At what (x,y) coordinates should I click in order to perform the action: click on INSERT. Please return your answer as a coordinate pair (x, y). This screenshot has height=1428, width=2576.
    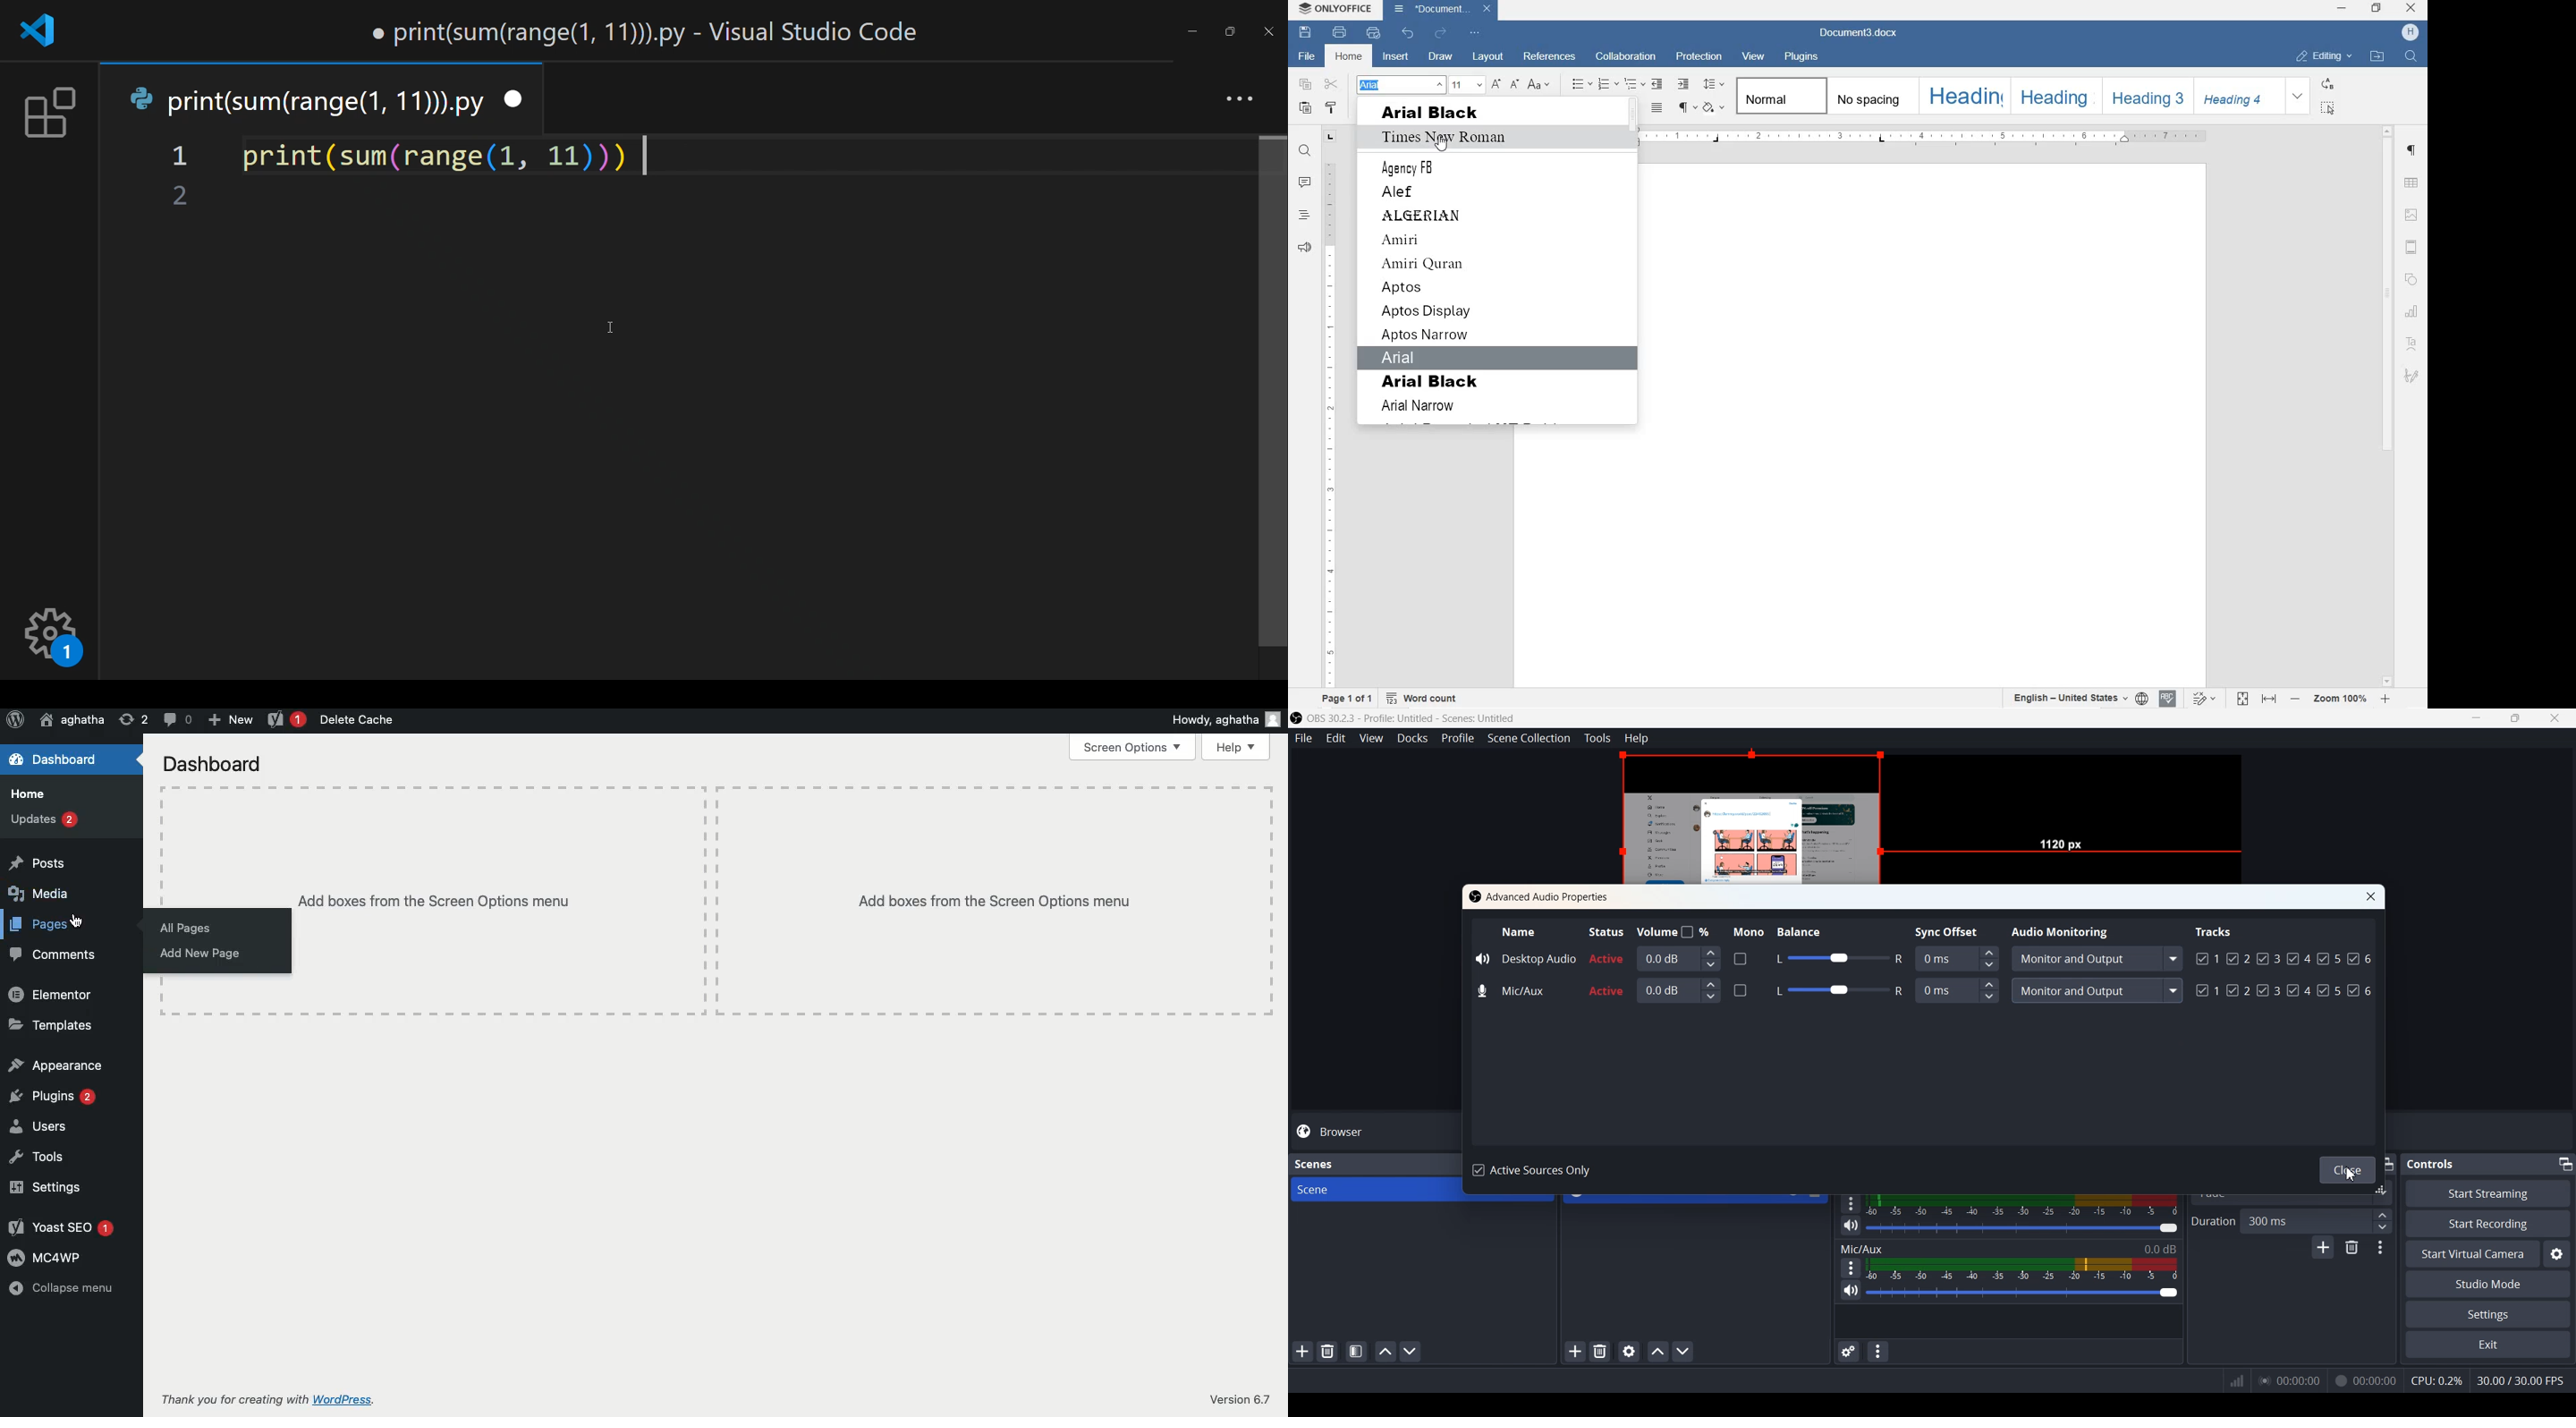
    Looking at the image, I should click on (1396, 57).